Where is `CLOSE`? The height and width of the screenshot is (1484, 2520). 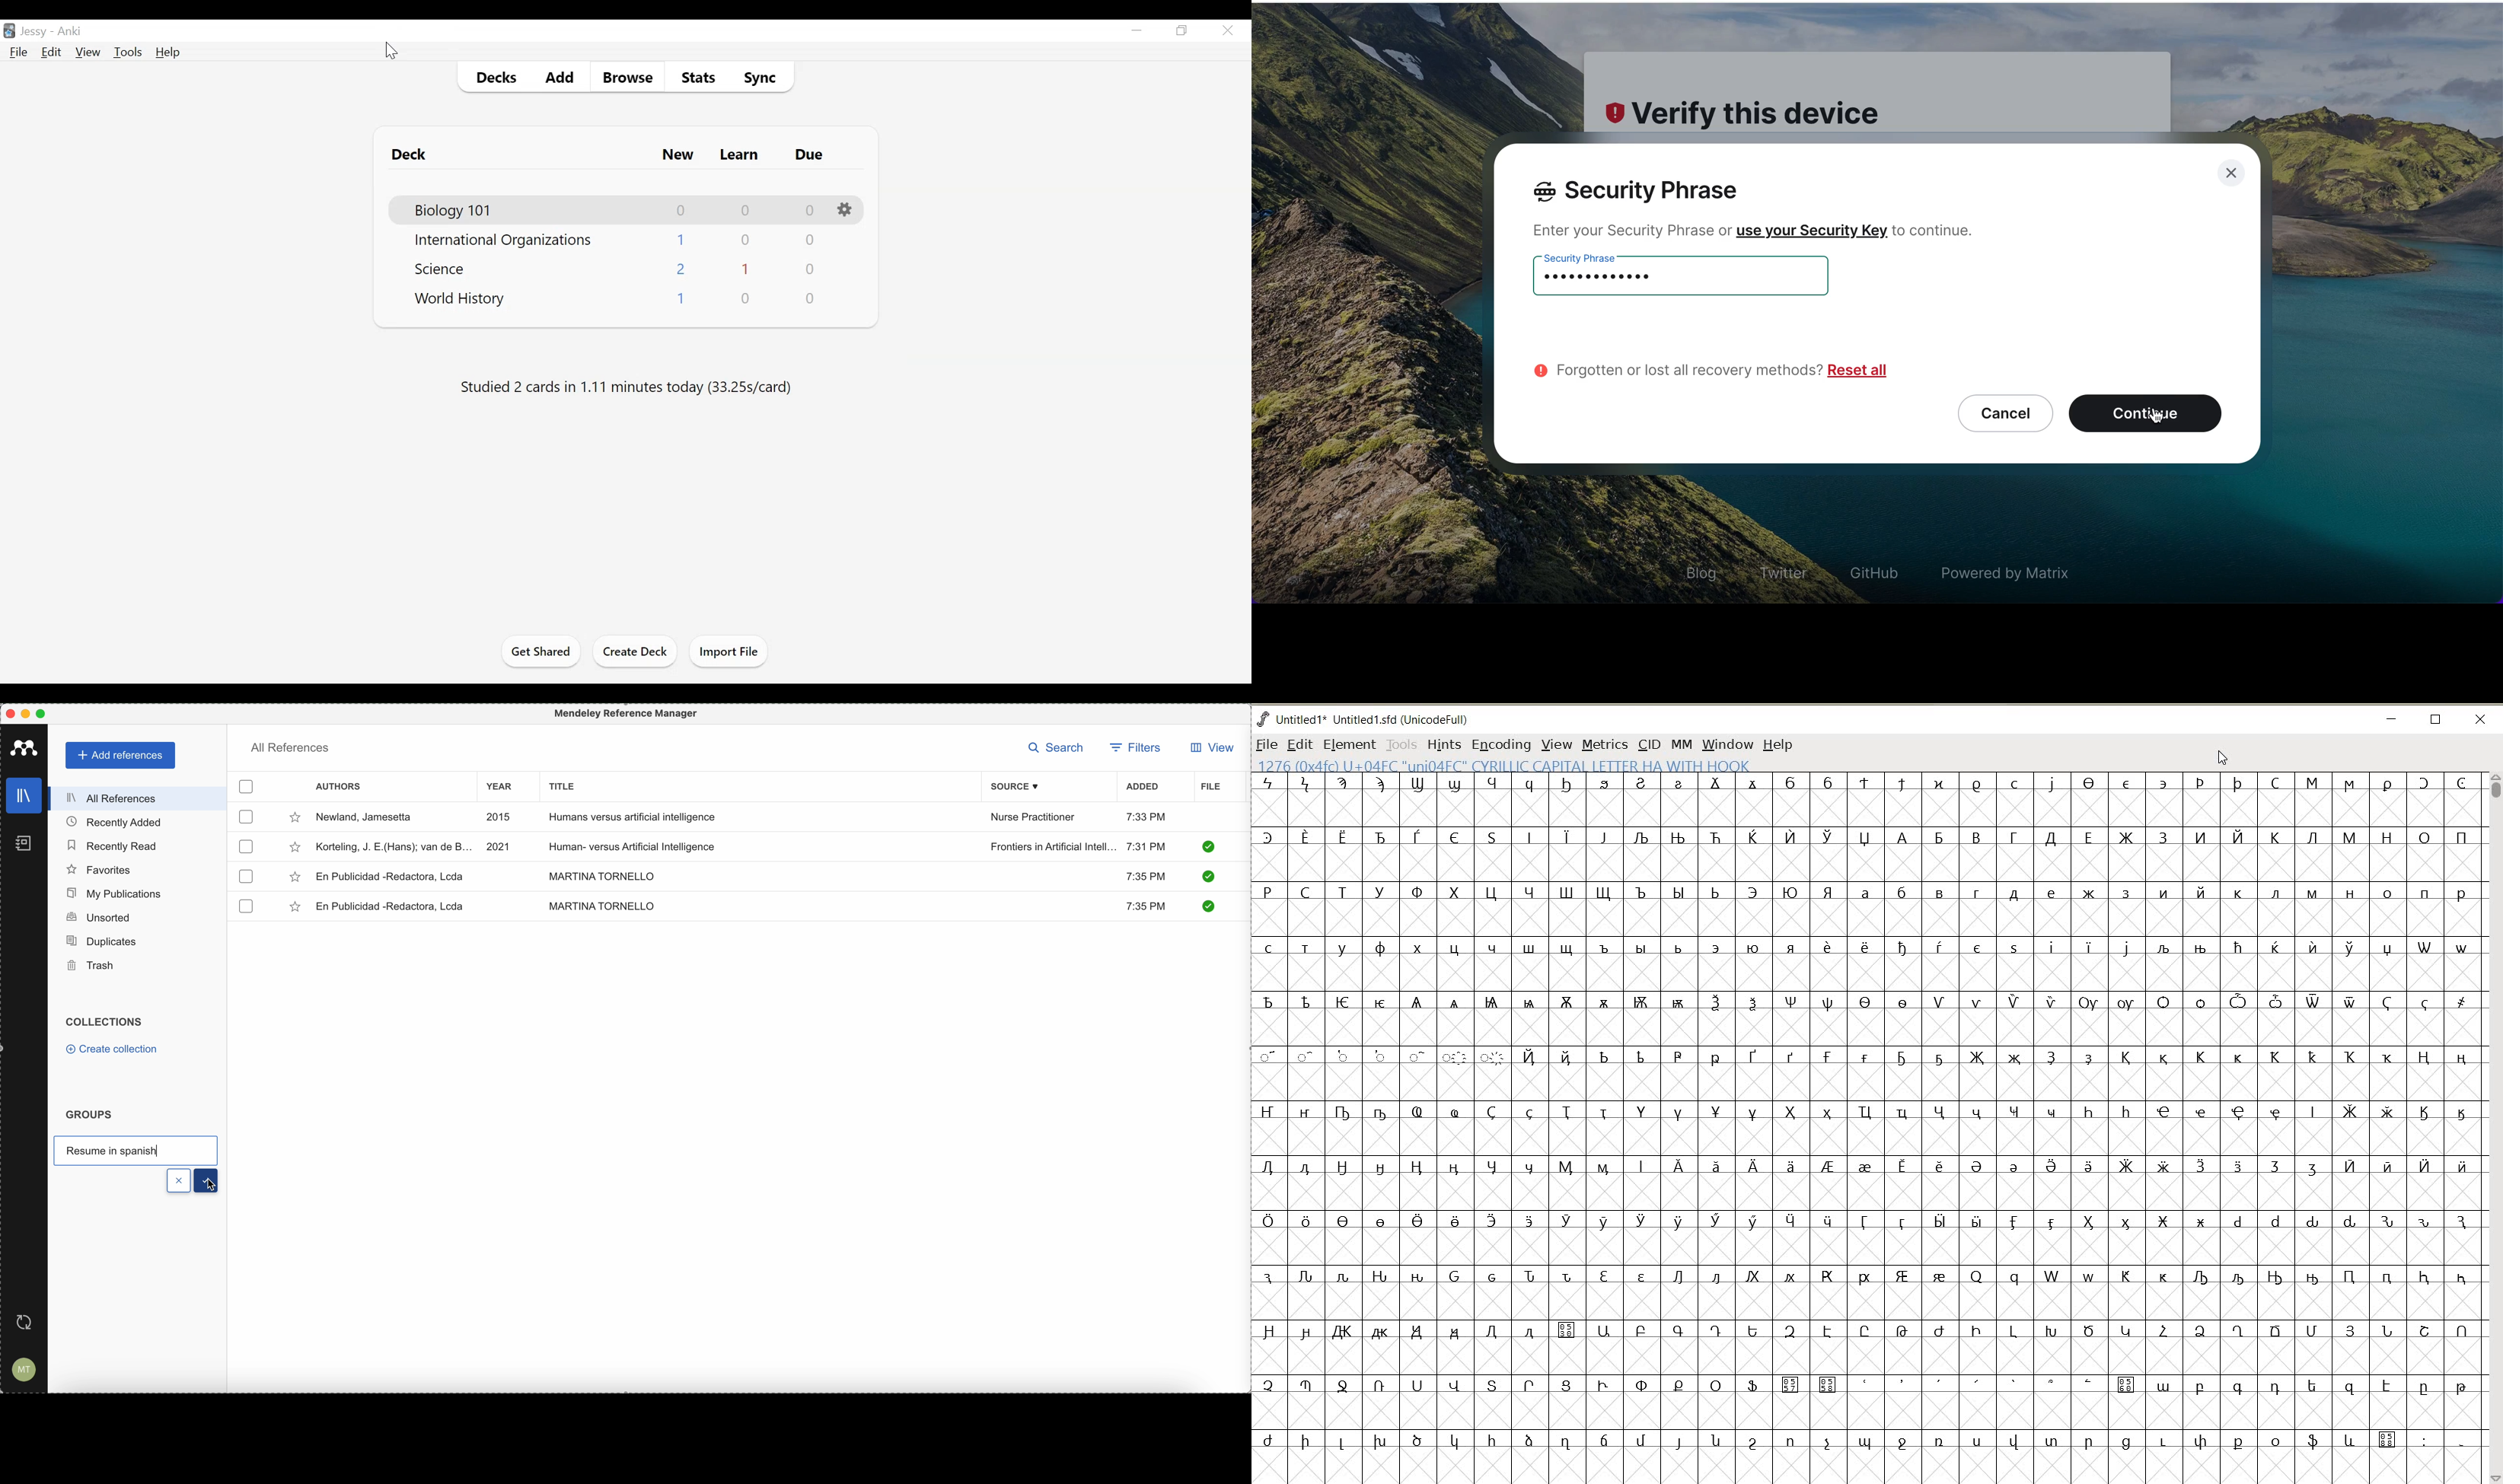
CLOSE is located at coordinates (2483, 721).